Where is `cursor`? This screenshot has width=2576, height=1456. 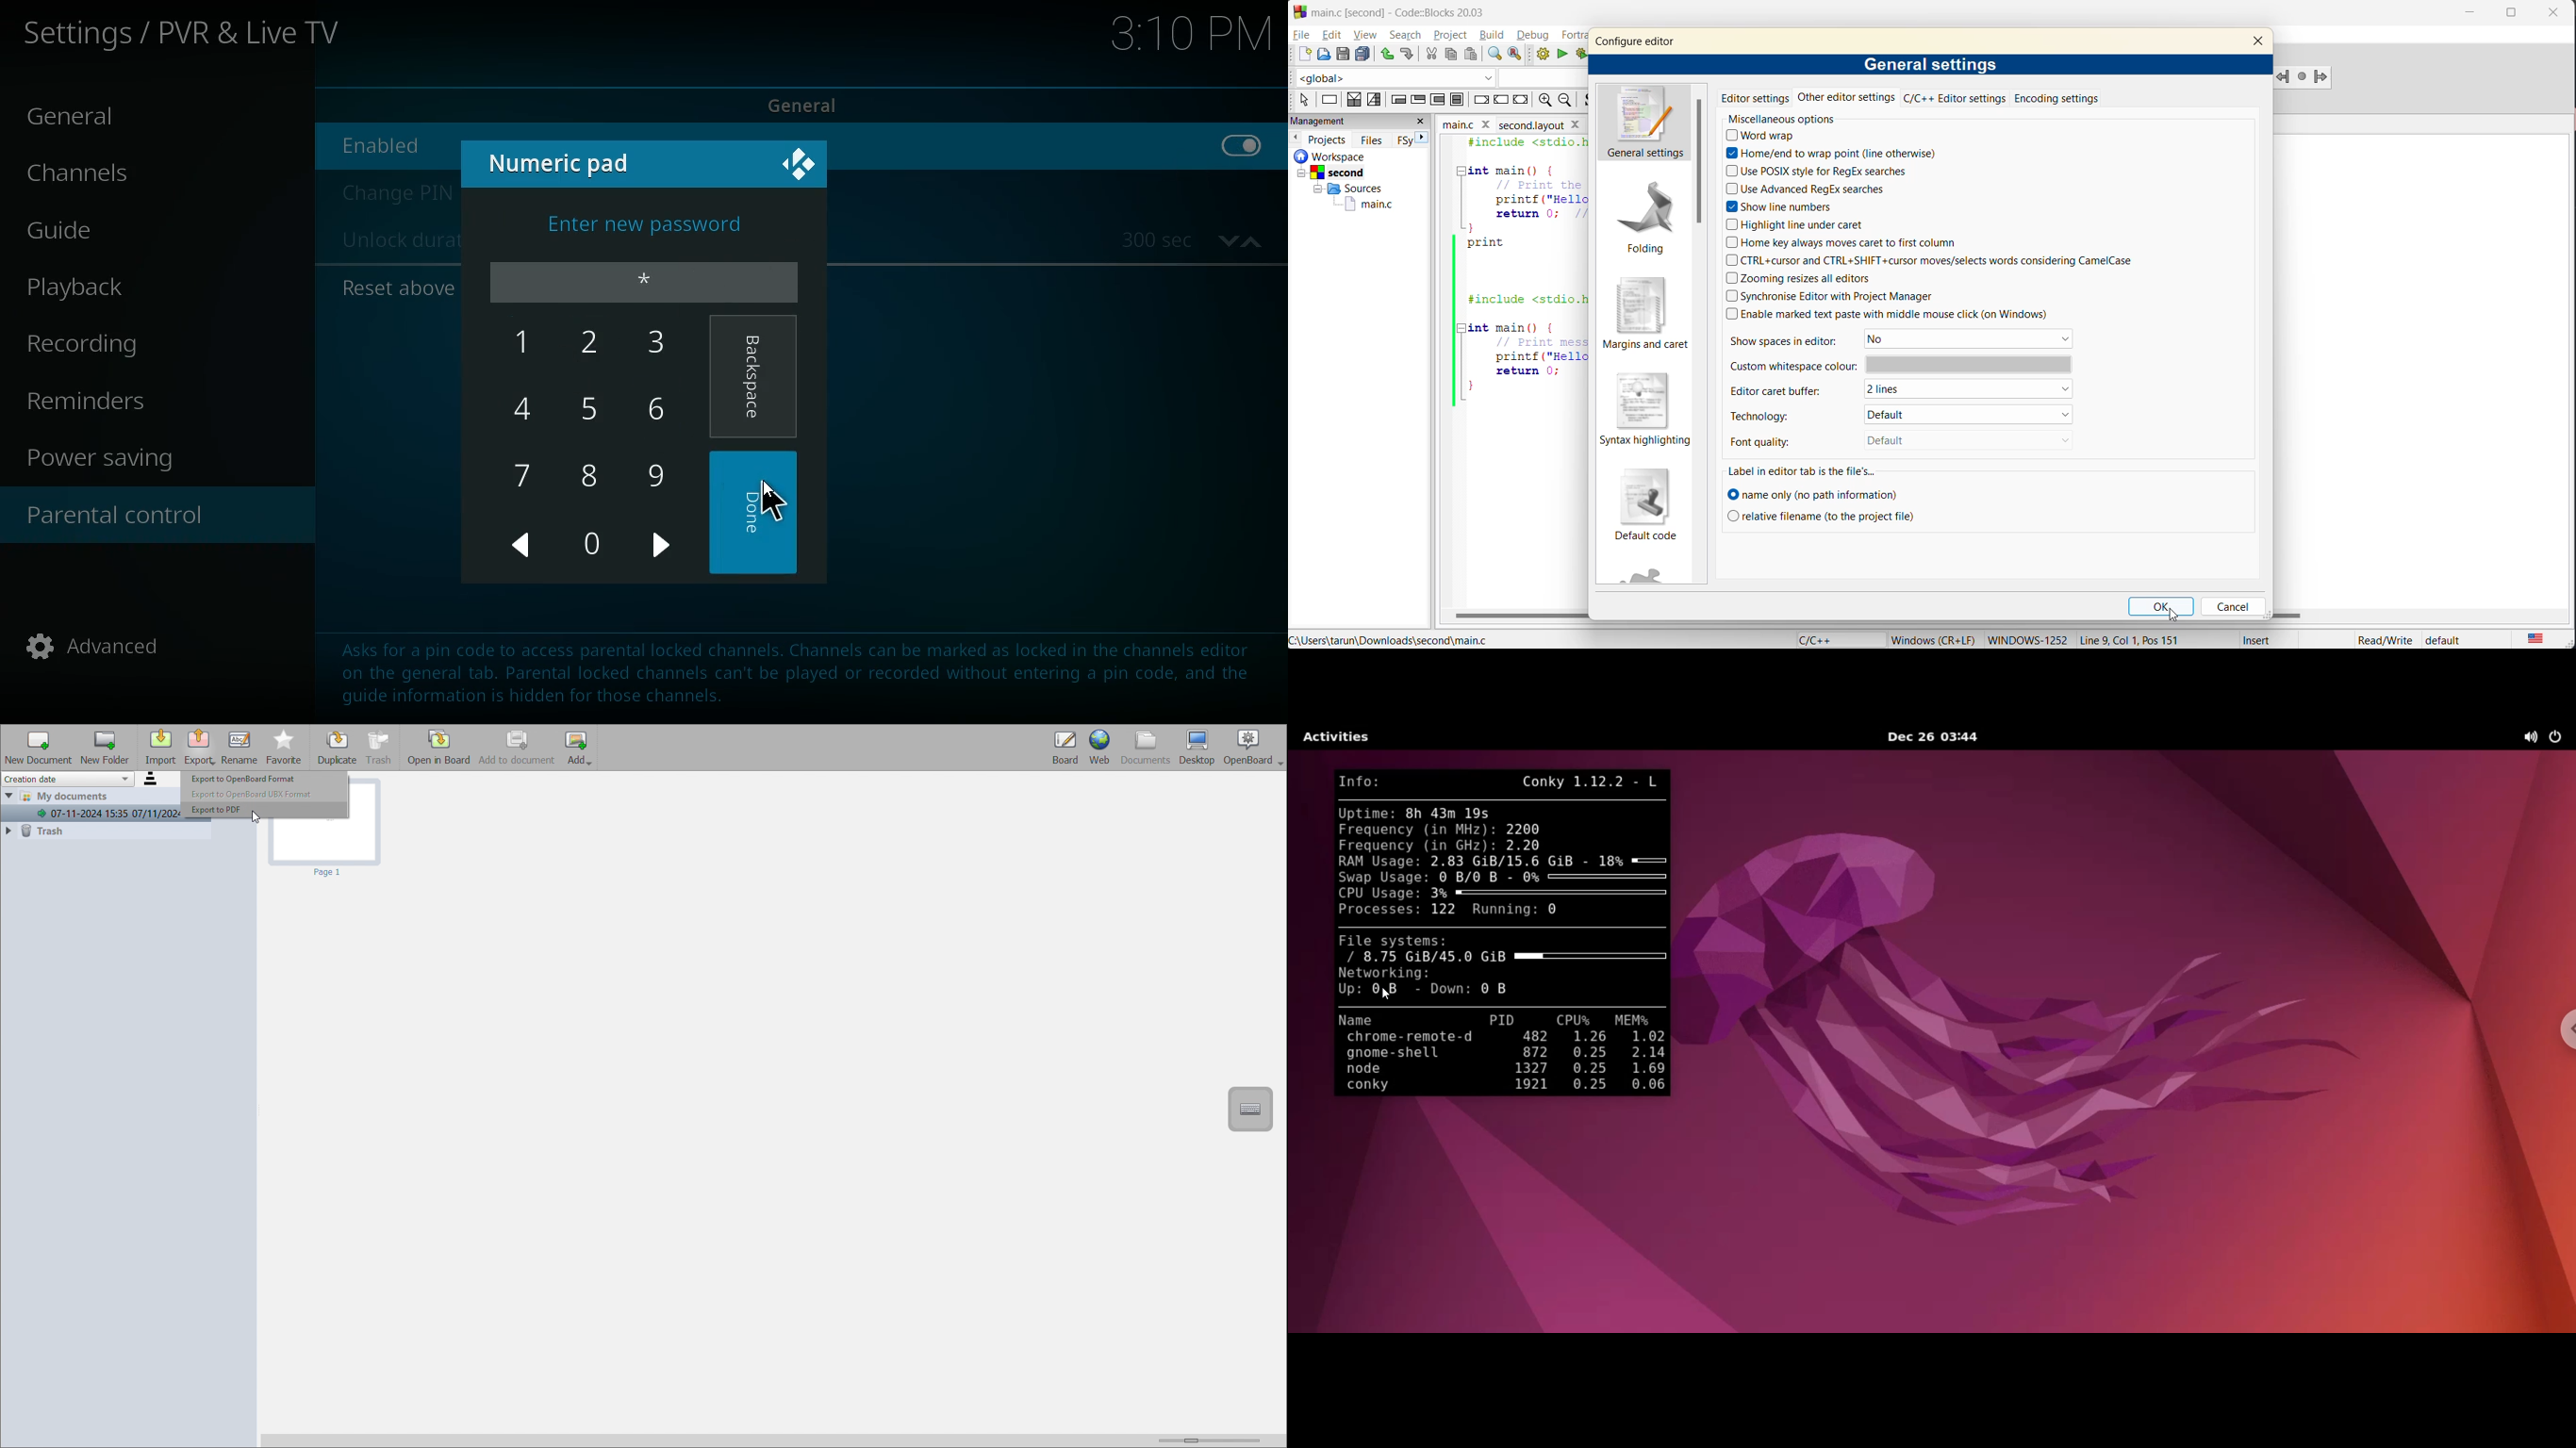 cursor is located at coordinates (2174, 615).